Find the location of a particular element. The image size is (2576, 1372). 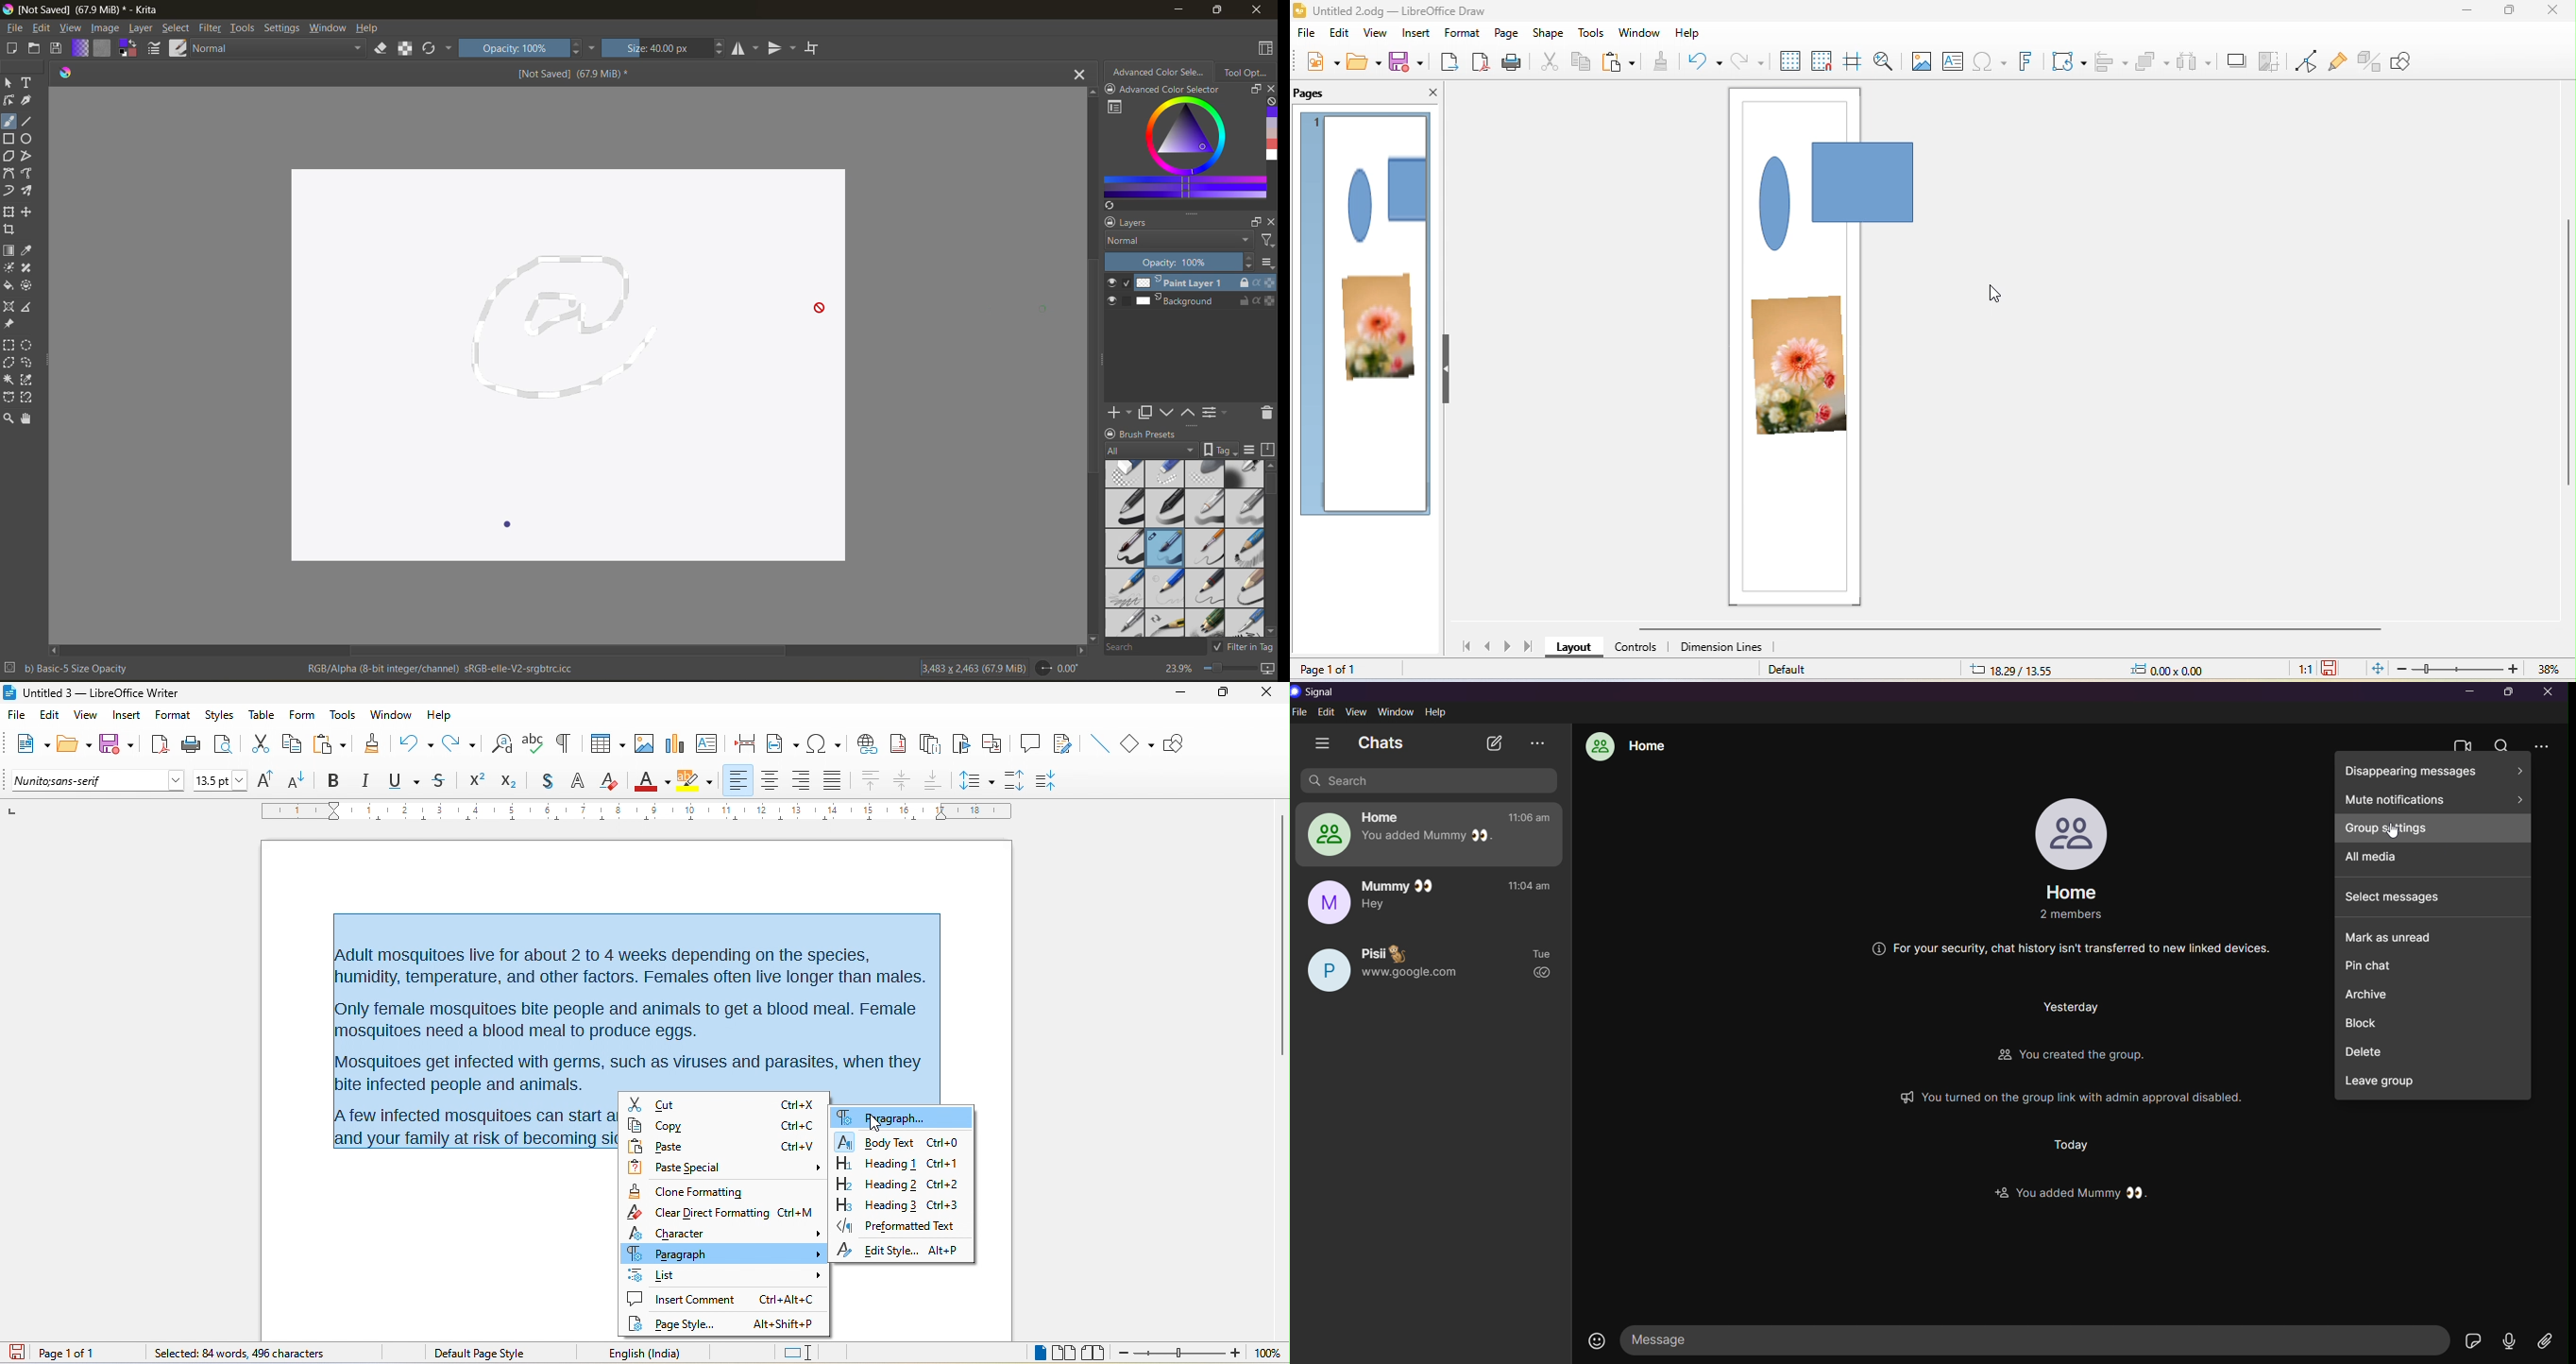

18.29/13.55 is located at coordinates (2005, 671).